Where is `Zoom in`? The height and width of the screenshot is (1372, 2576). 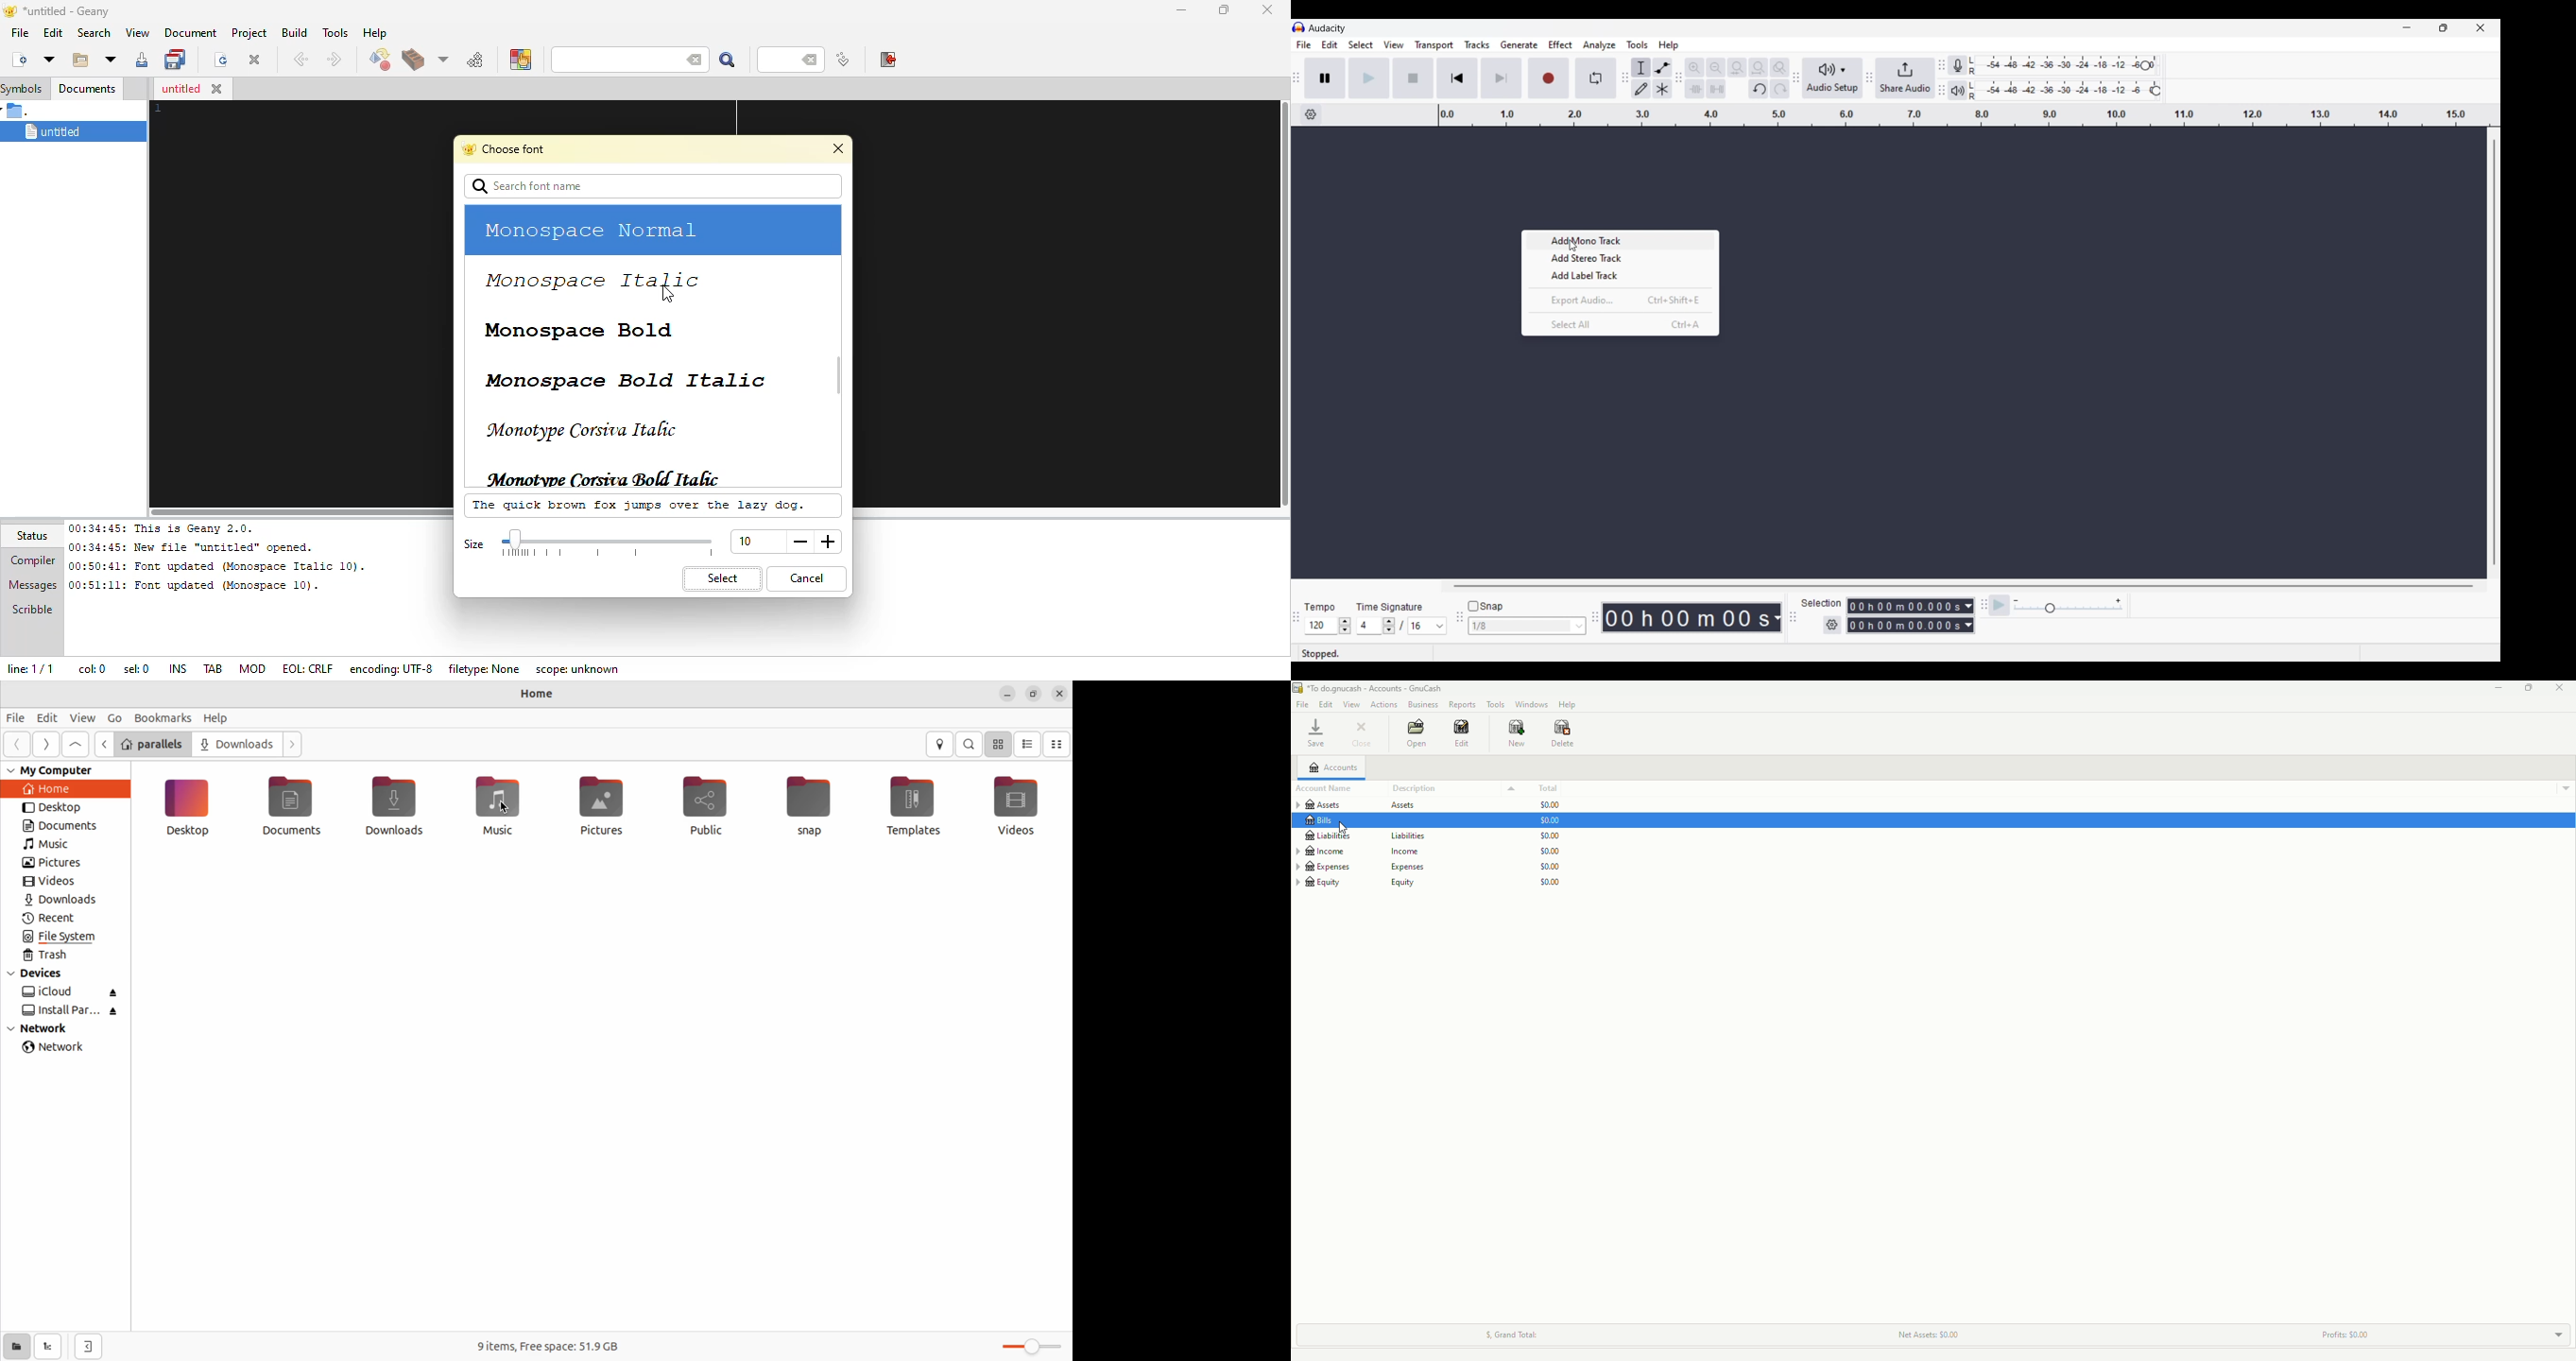 Zoom in is located at coordinates (1694, 67).